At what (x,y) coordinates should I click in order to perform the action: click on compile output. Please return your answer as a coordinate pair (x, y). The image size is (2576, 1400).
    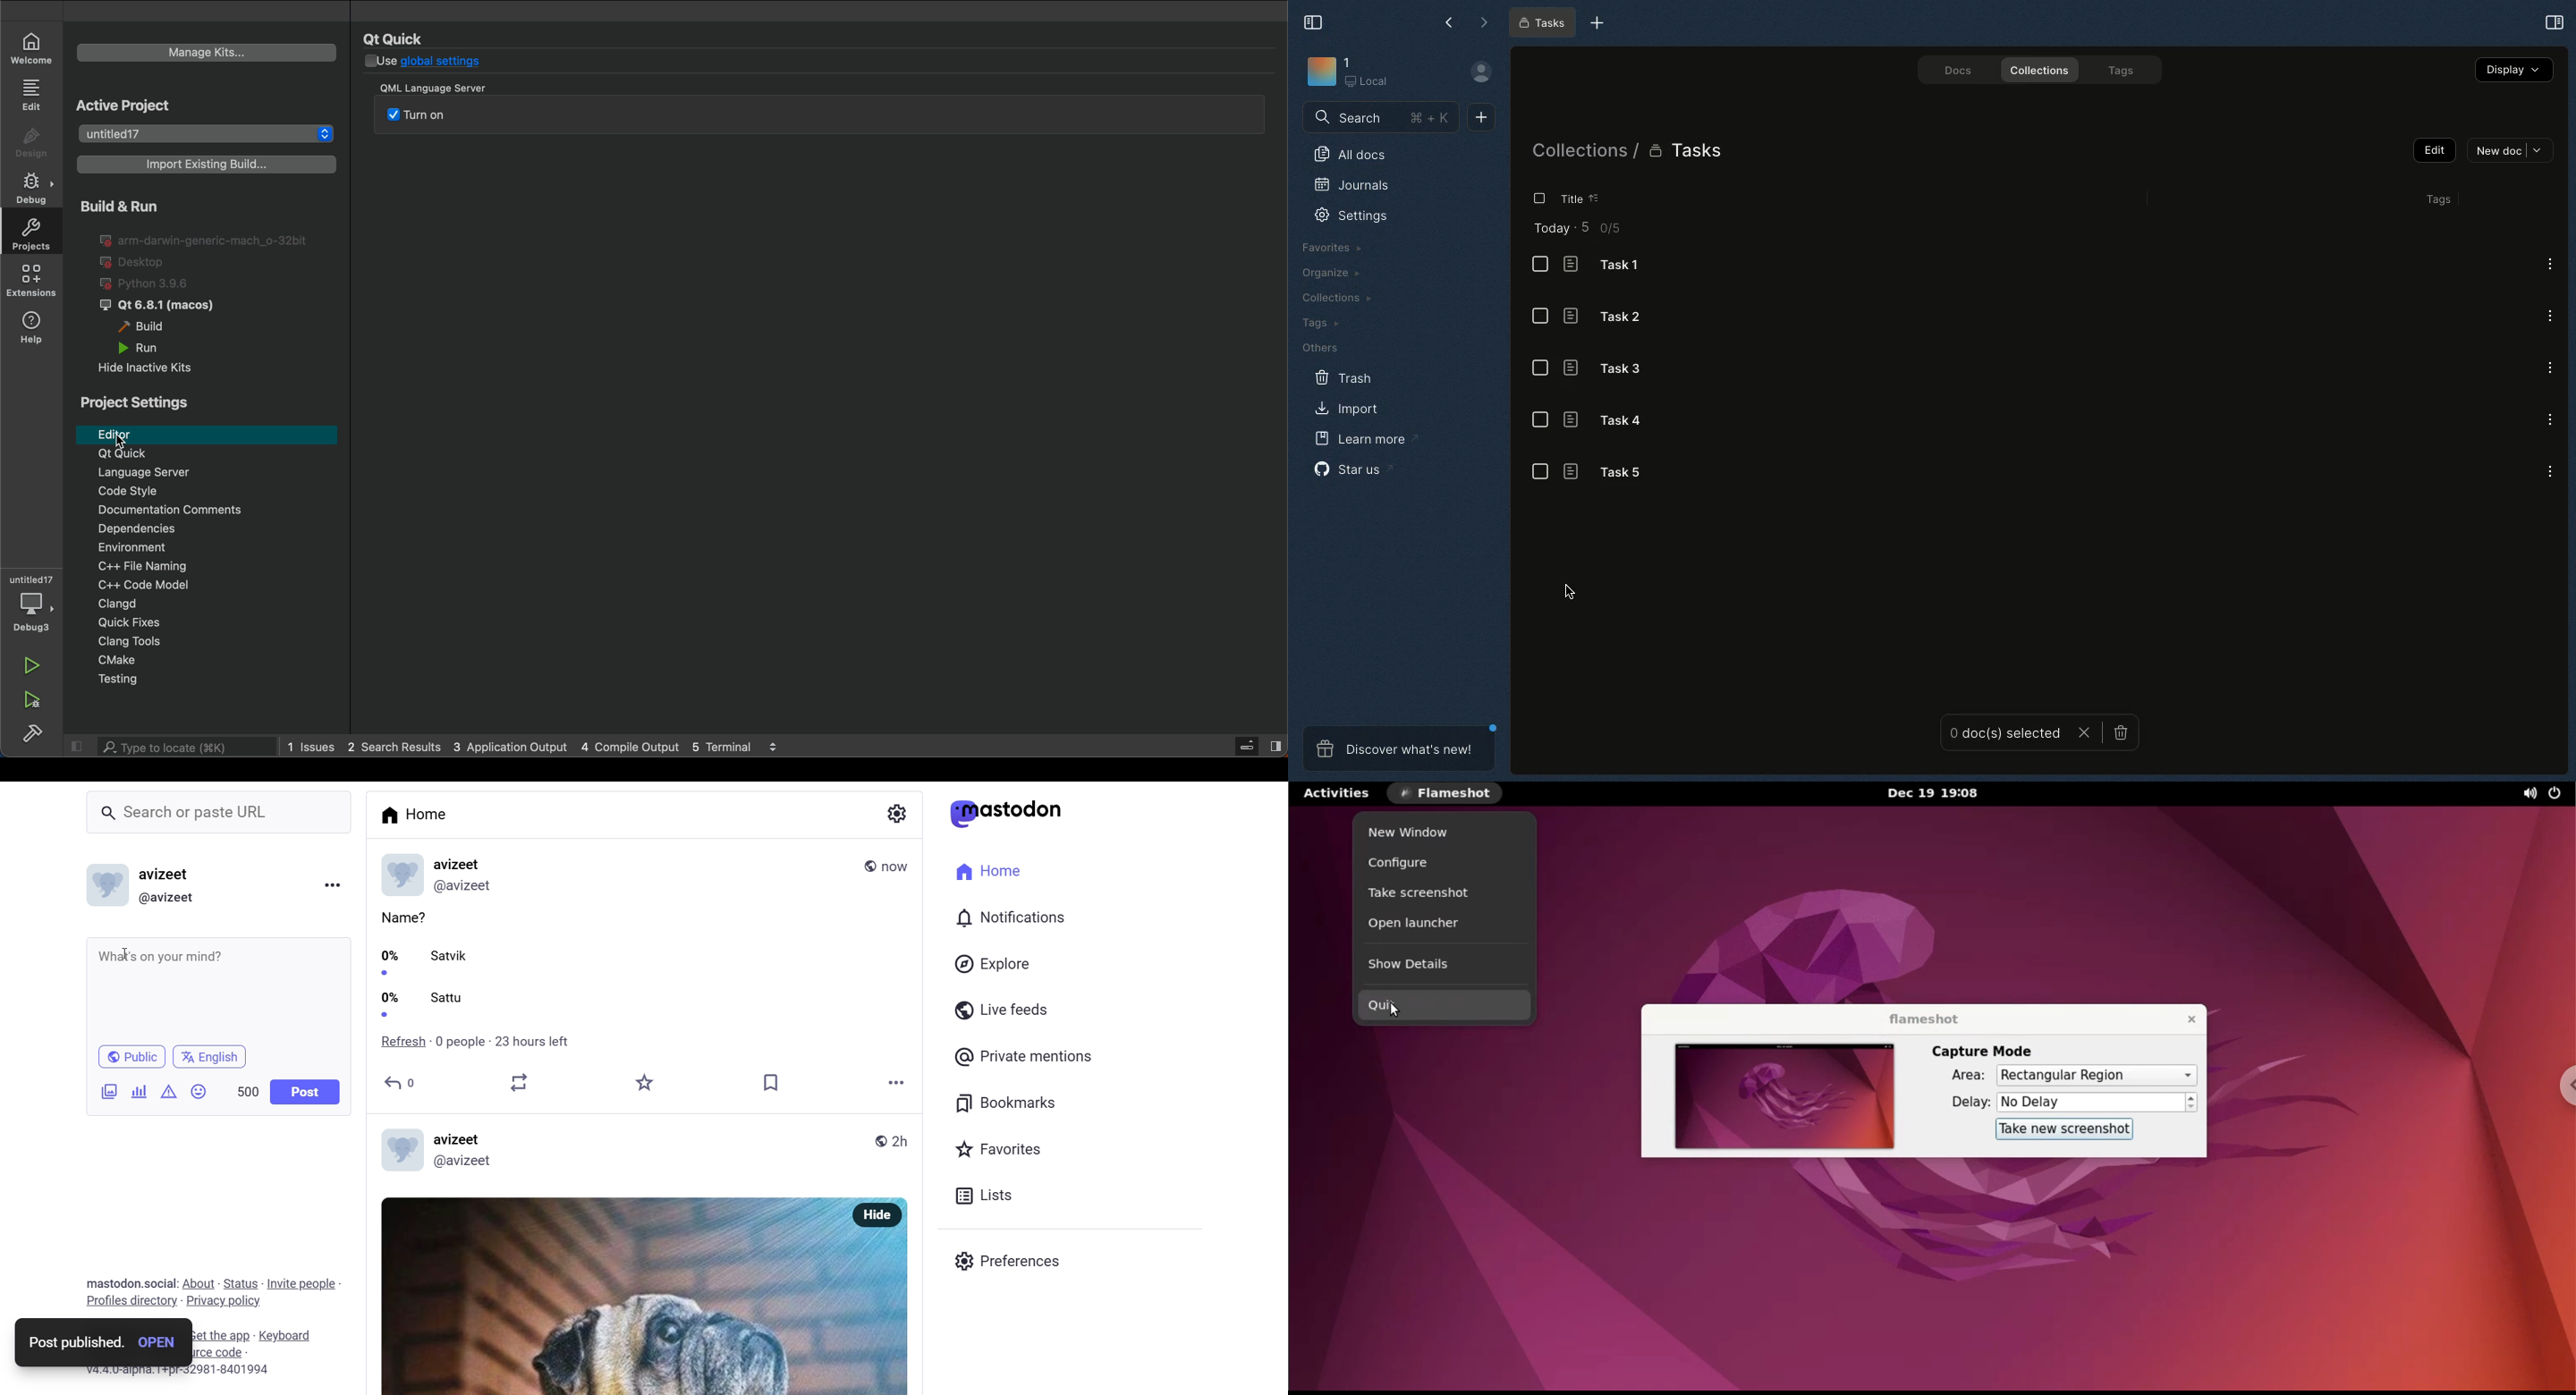
    Looking at the image, I should click on (629, 747).